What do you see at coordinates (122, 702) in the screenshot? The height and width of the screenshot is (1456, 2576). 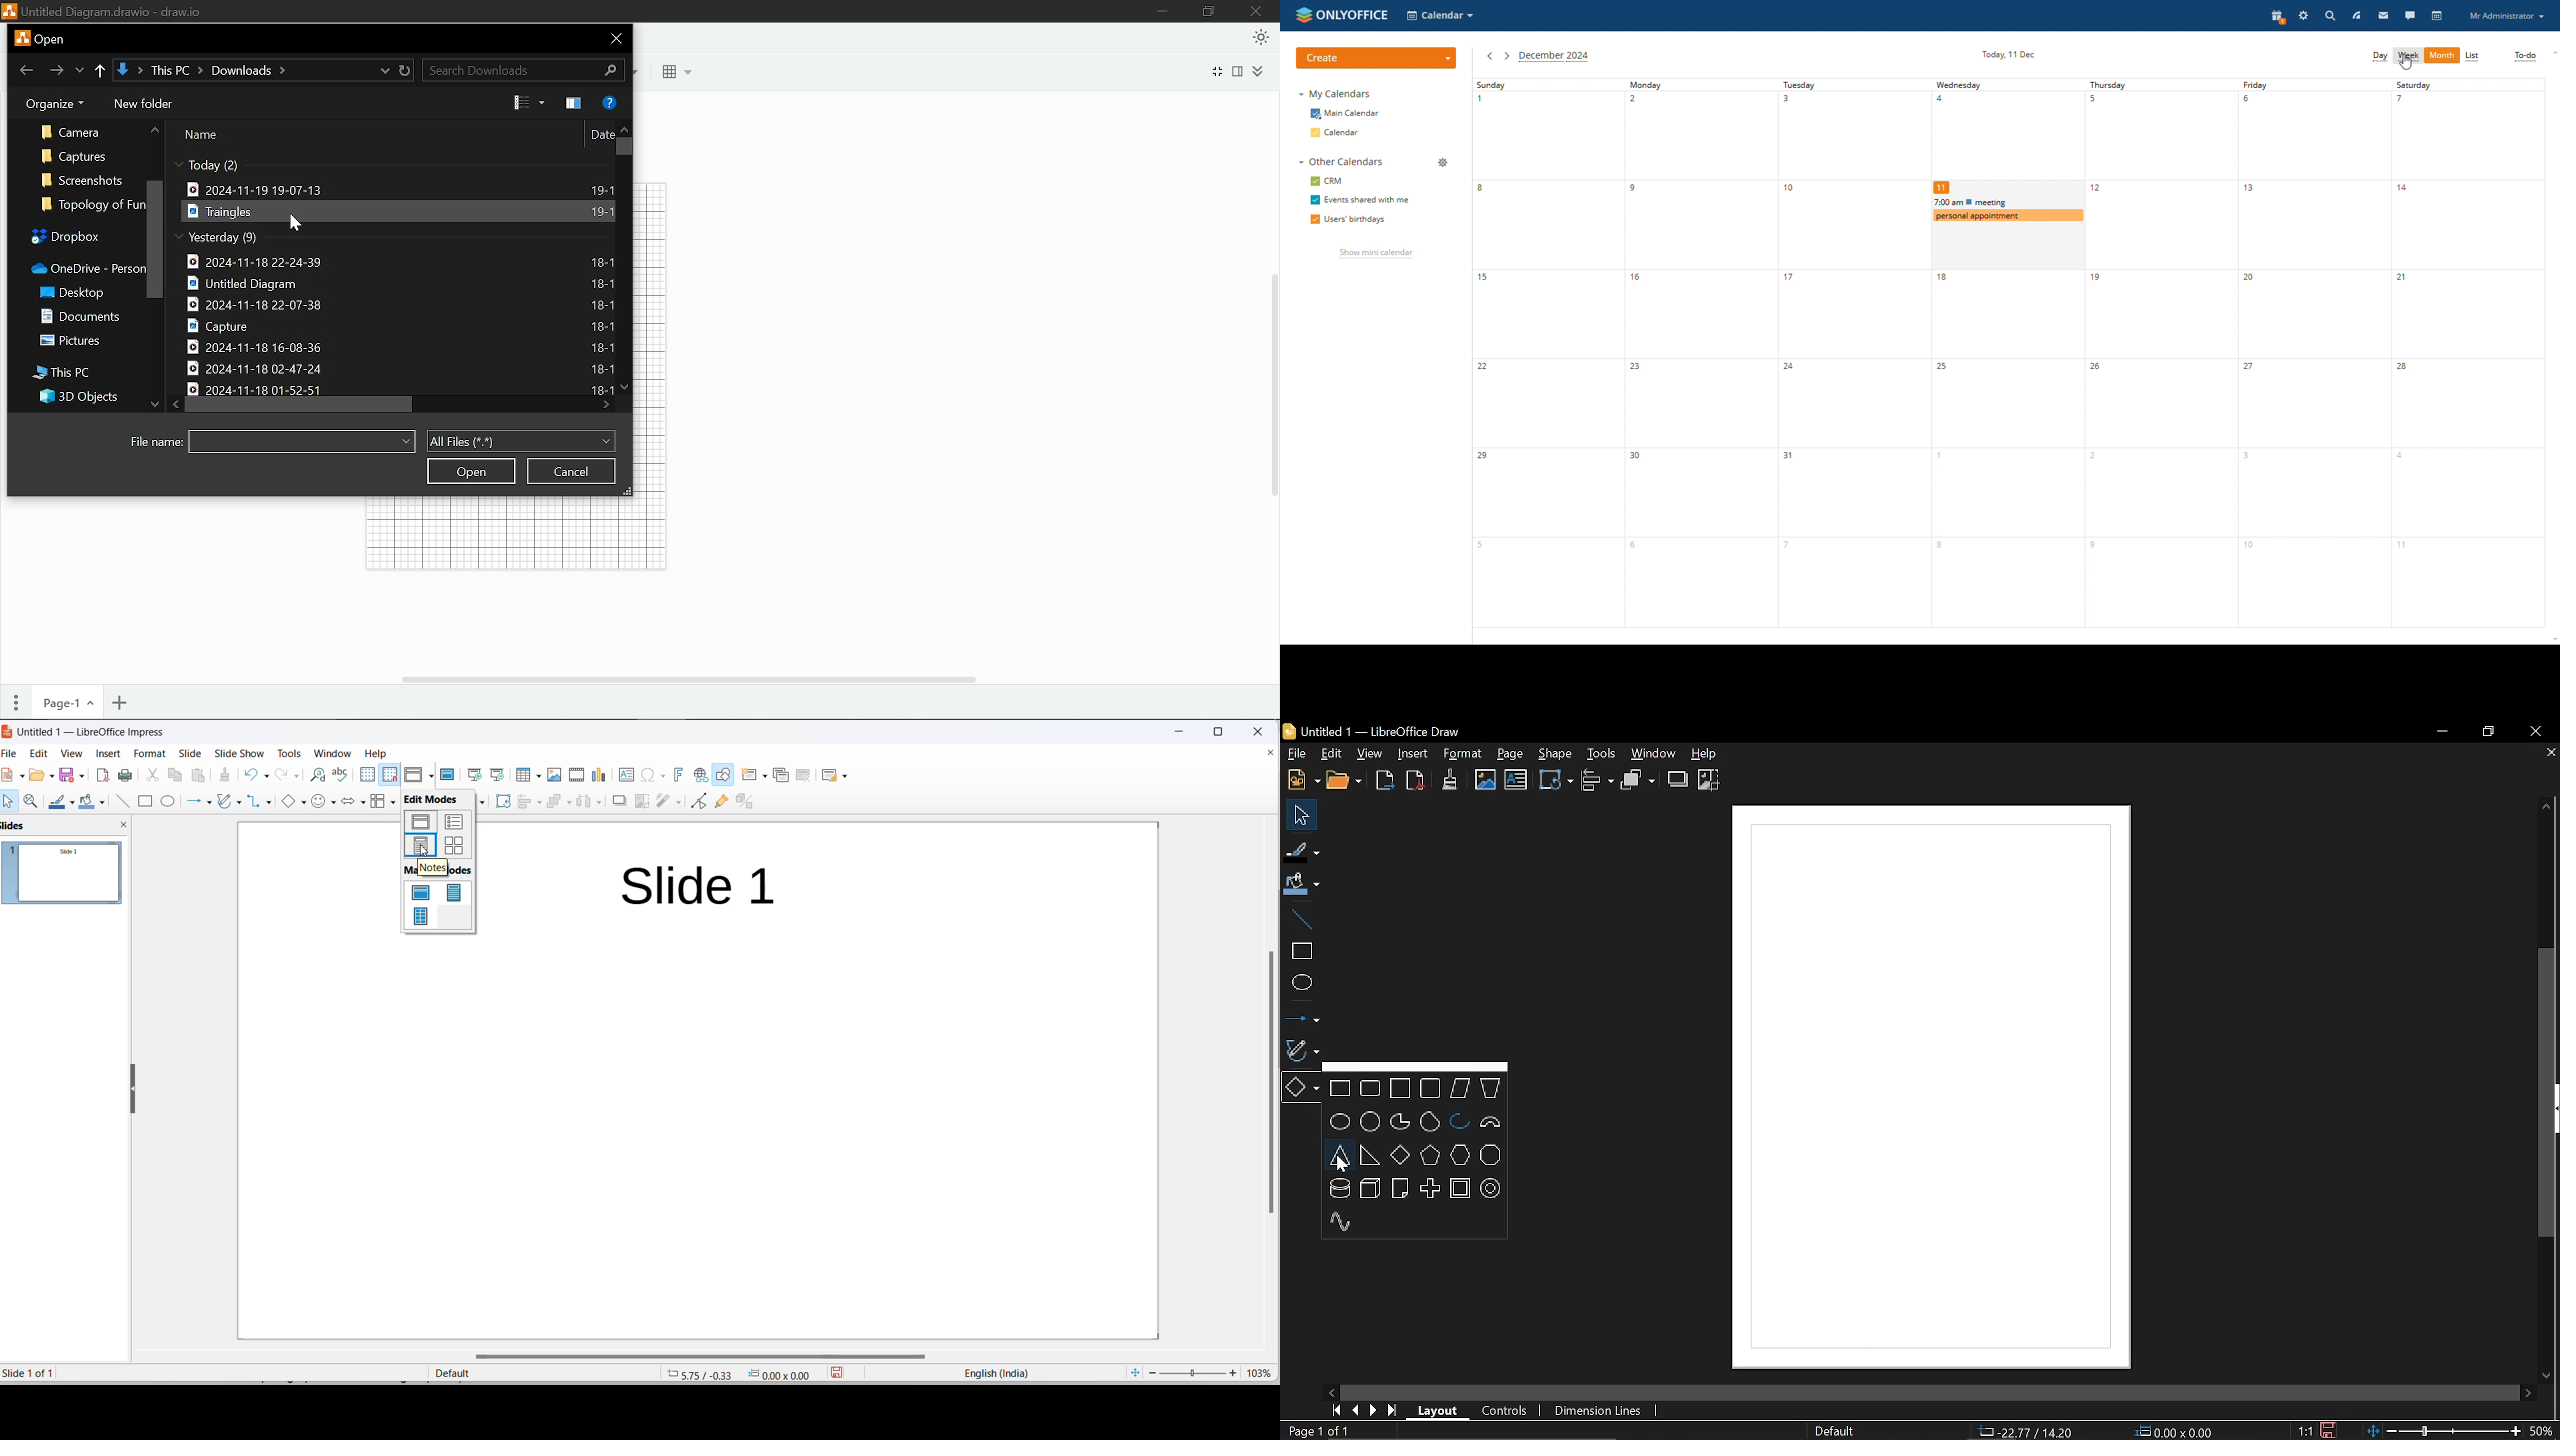 I see `Add page` at bounding box center [122, 702].